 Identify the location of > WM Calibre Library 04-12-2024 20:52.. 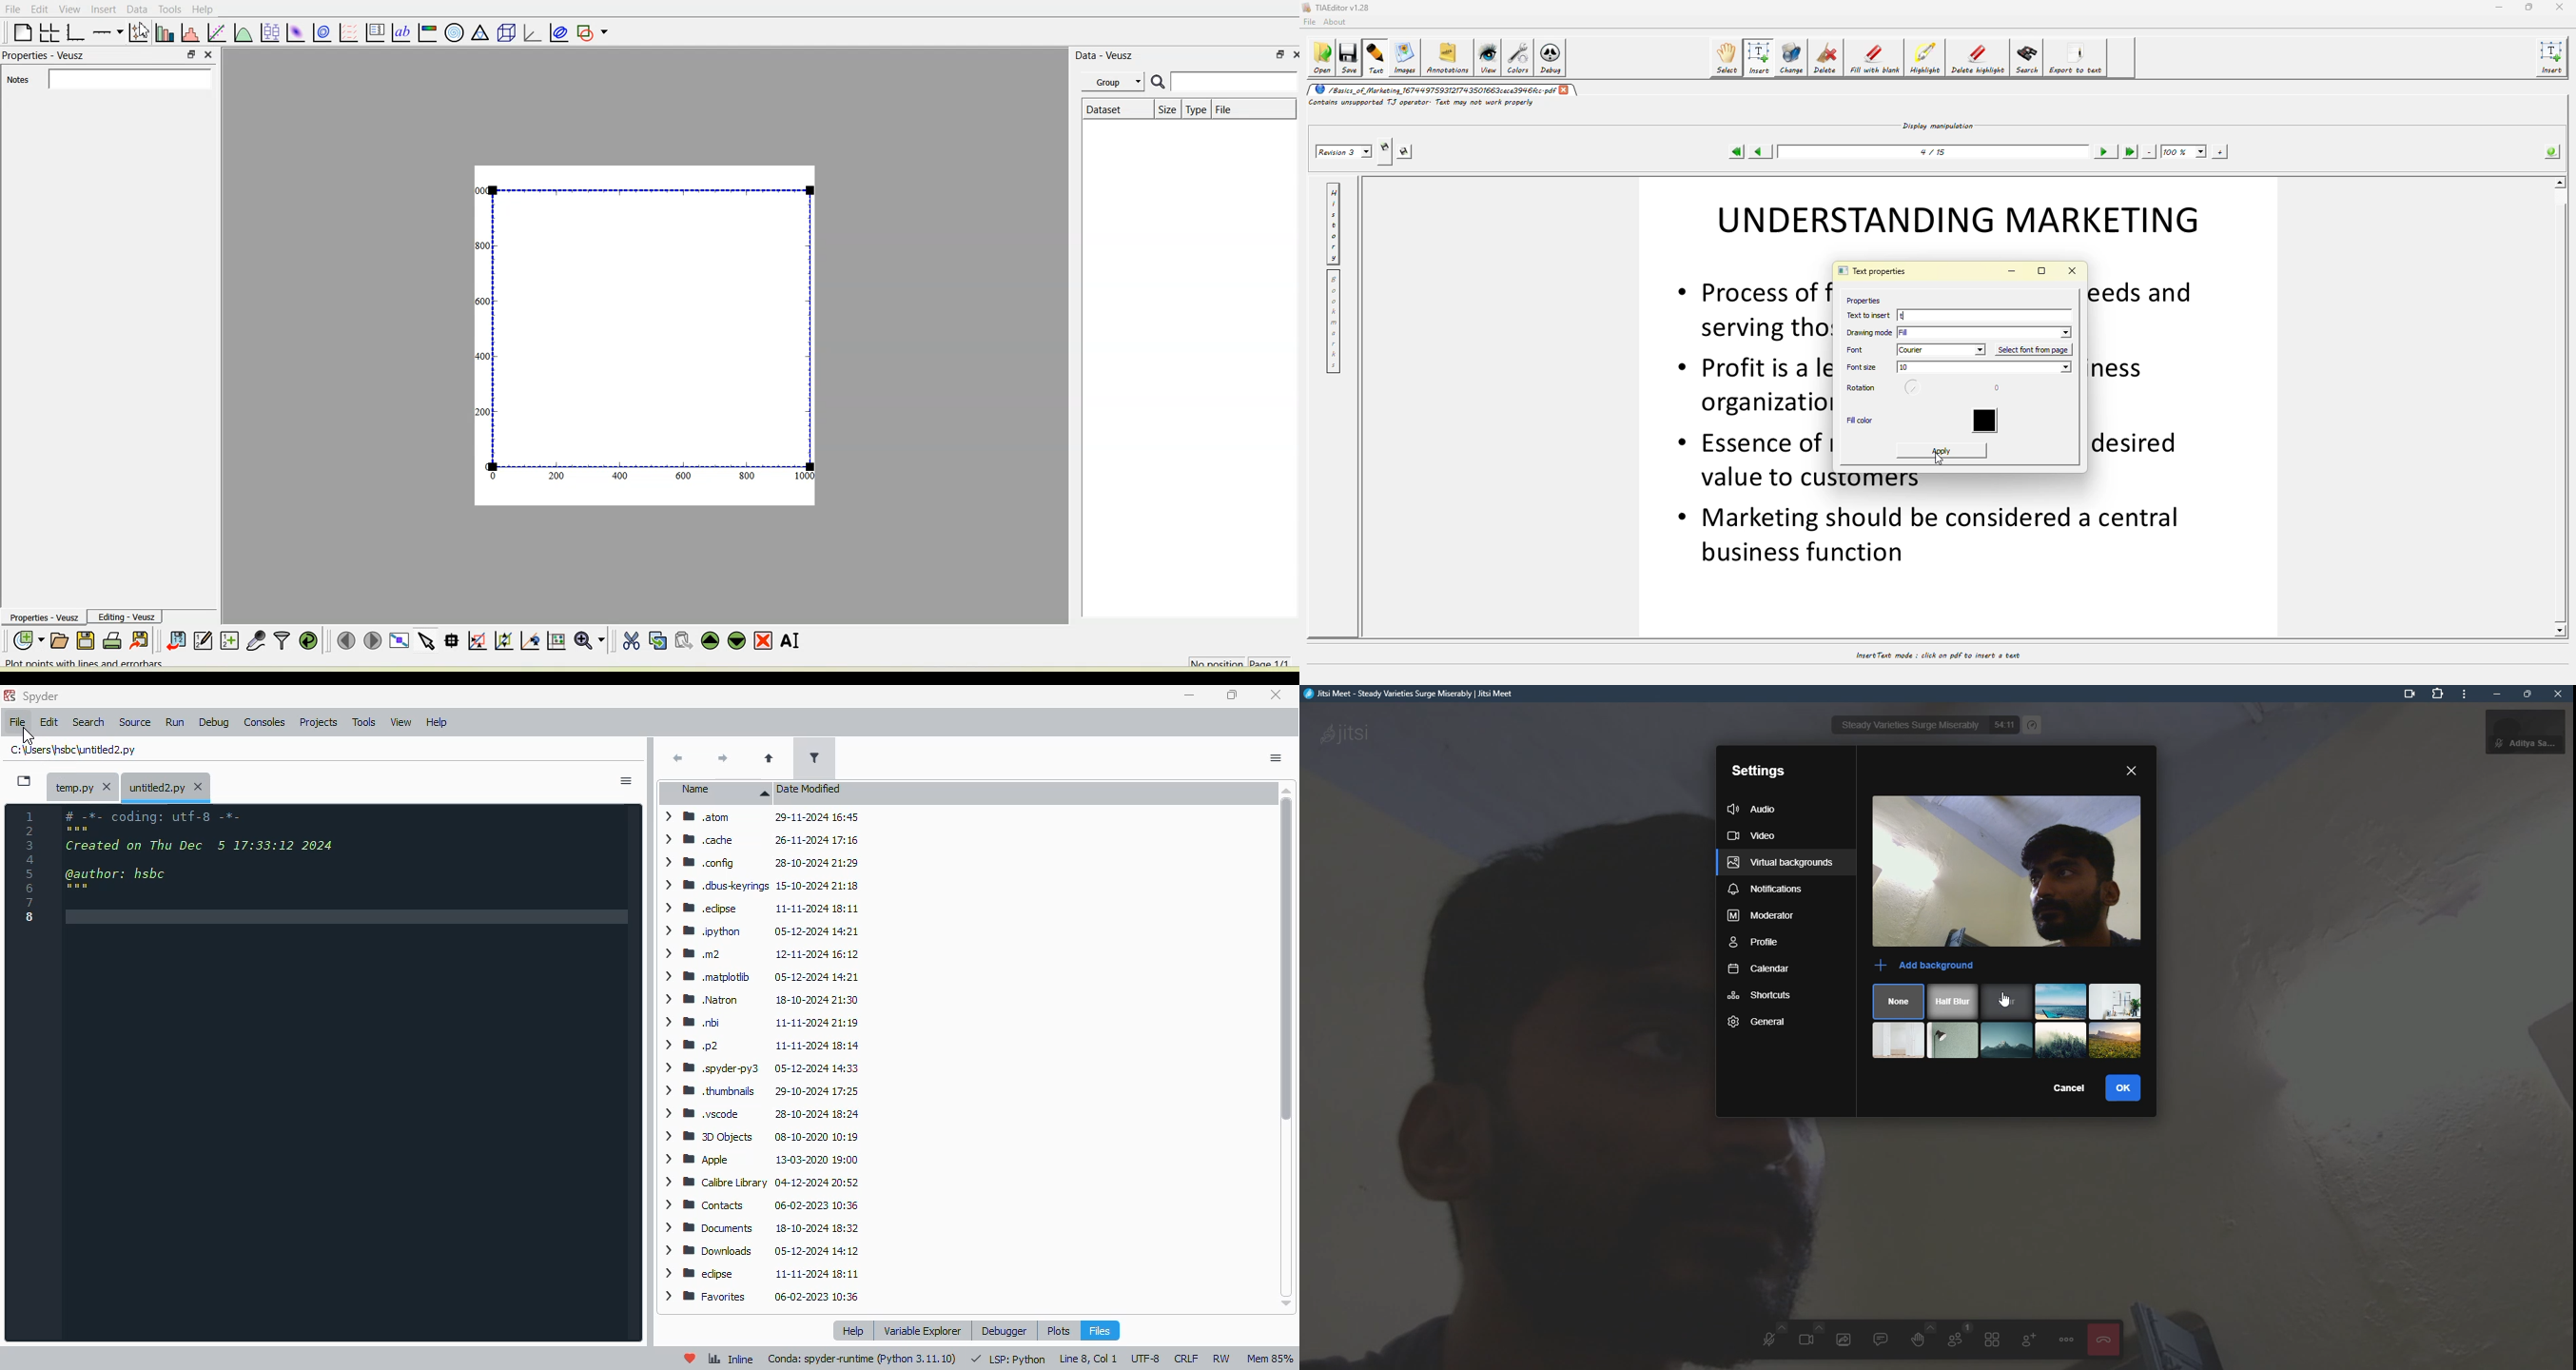
(761, 1184).